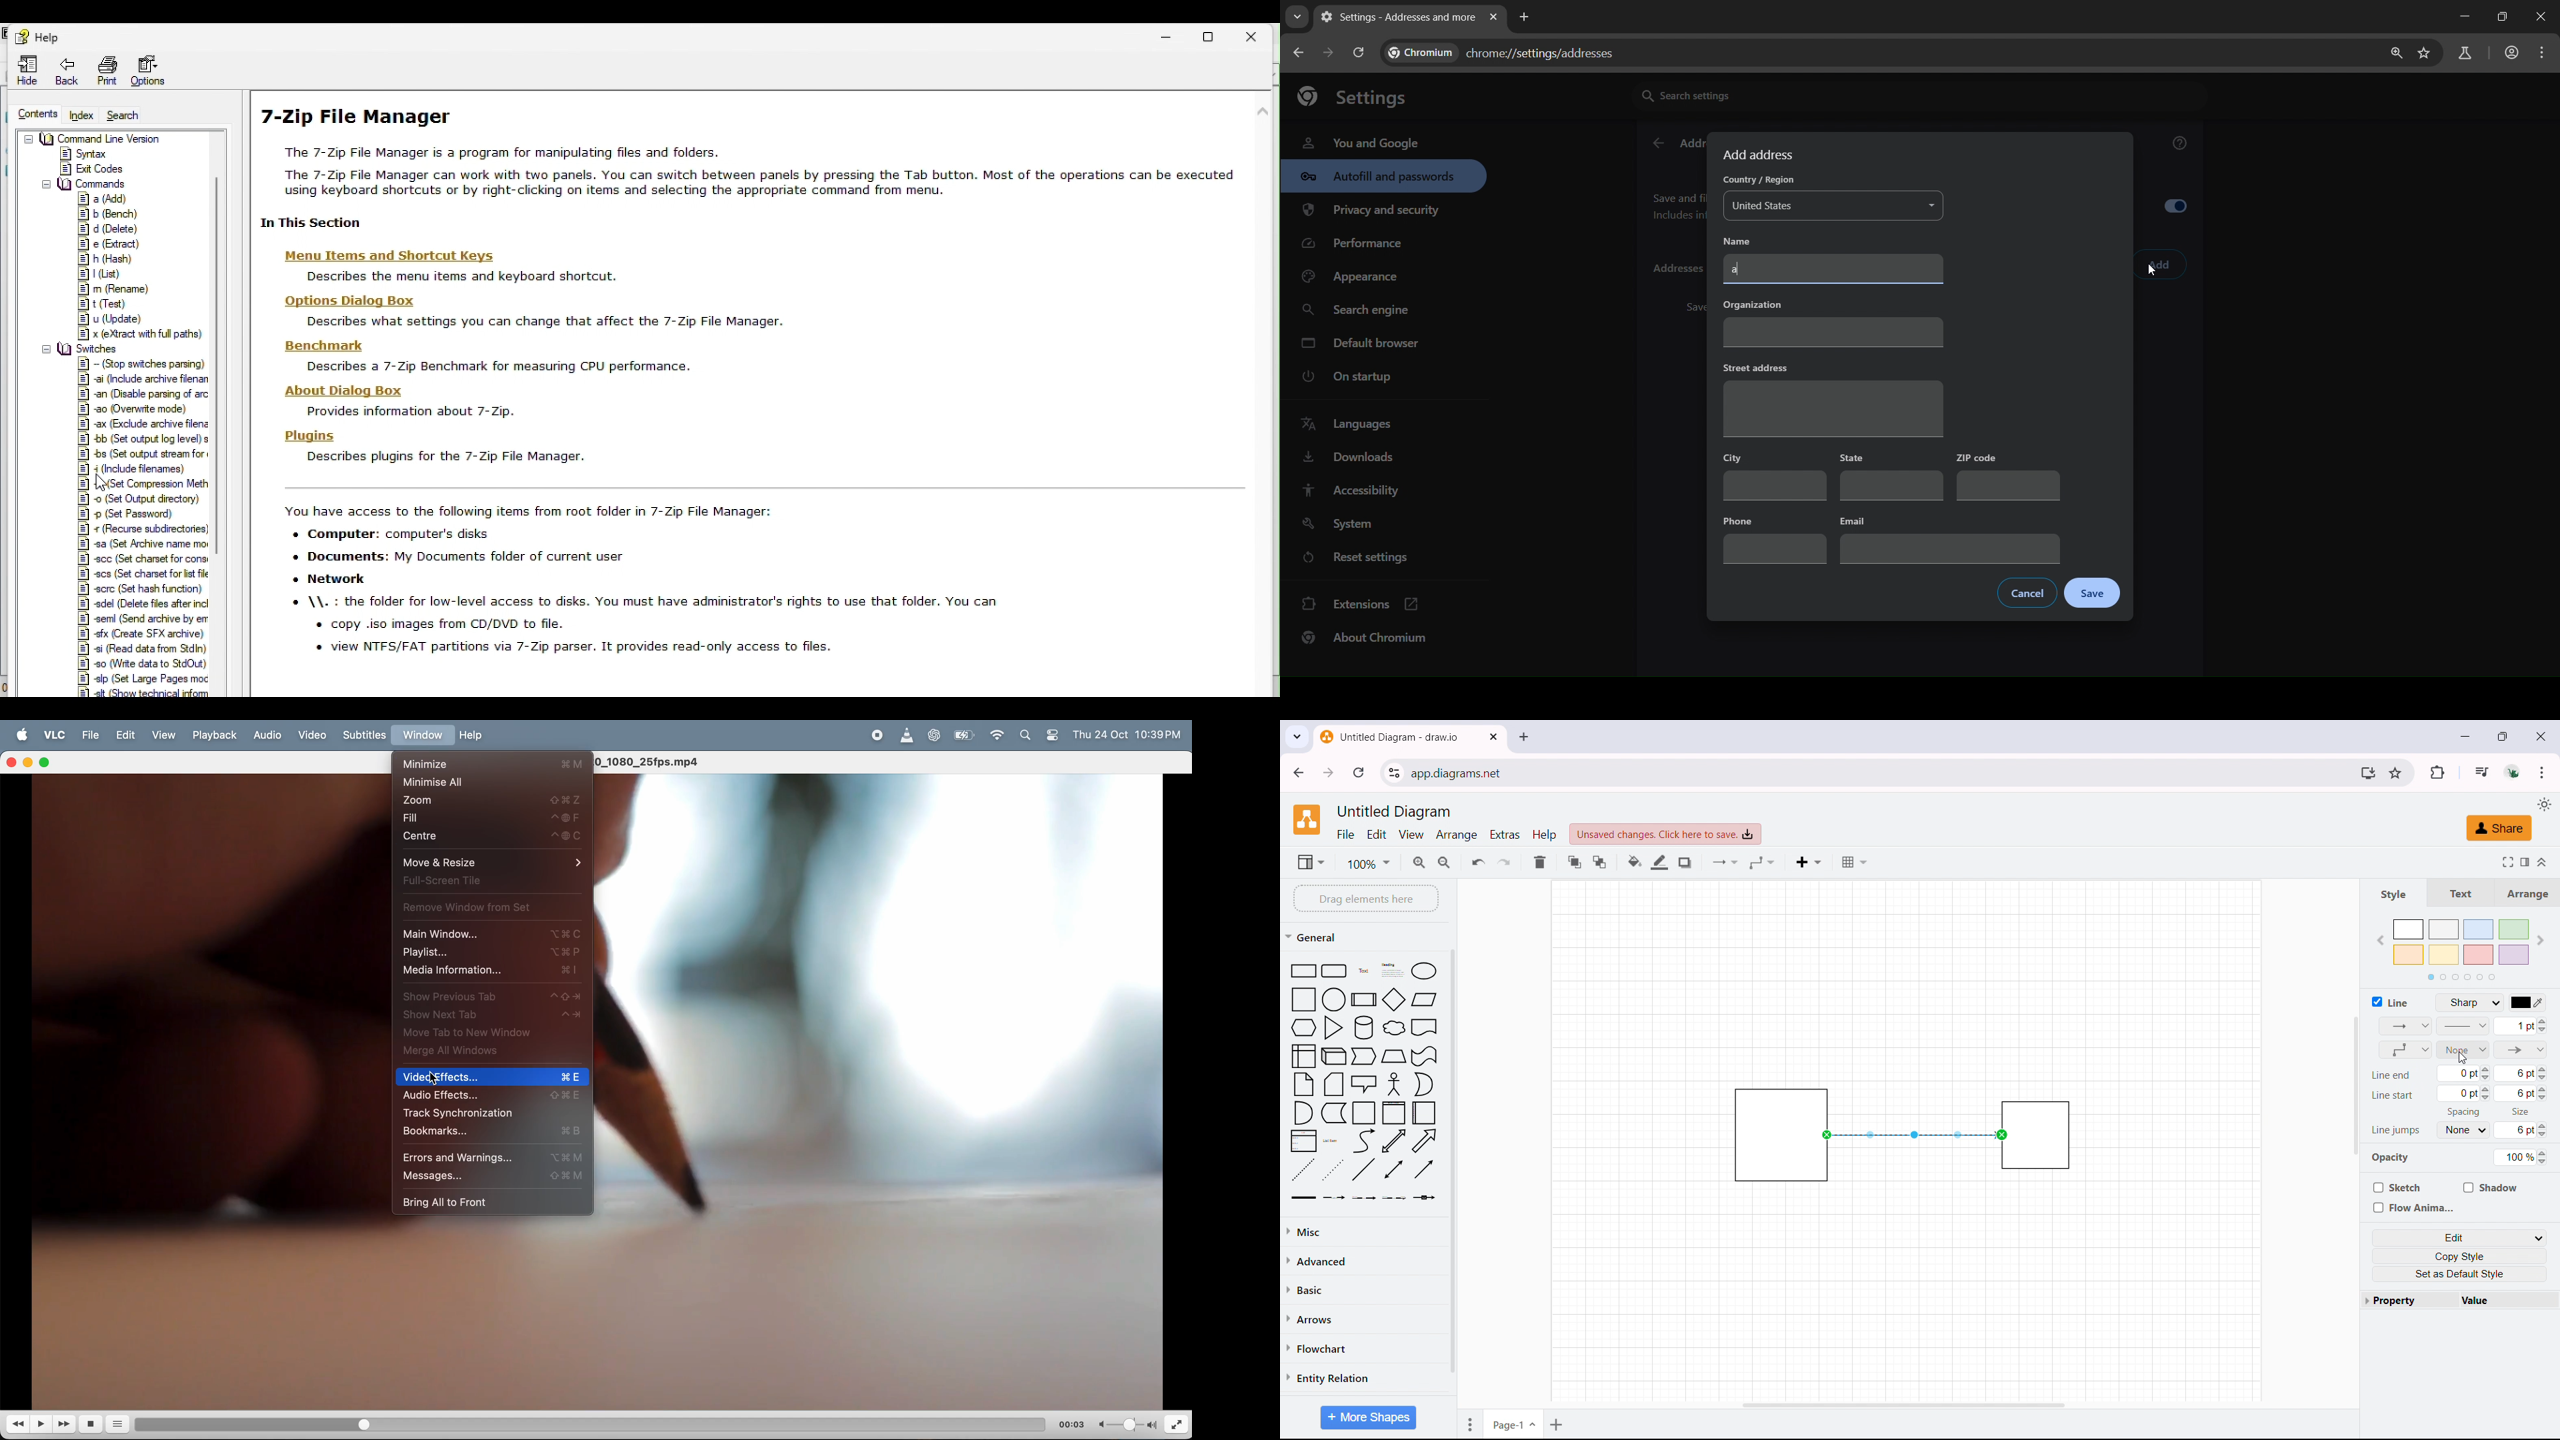 This screenshot has width=2576, height=1456. I want to click on plugins, so click(311, 435).